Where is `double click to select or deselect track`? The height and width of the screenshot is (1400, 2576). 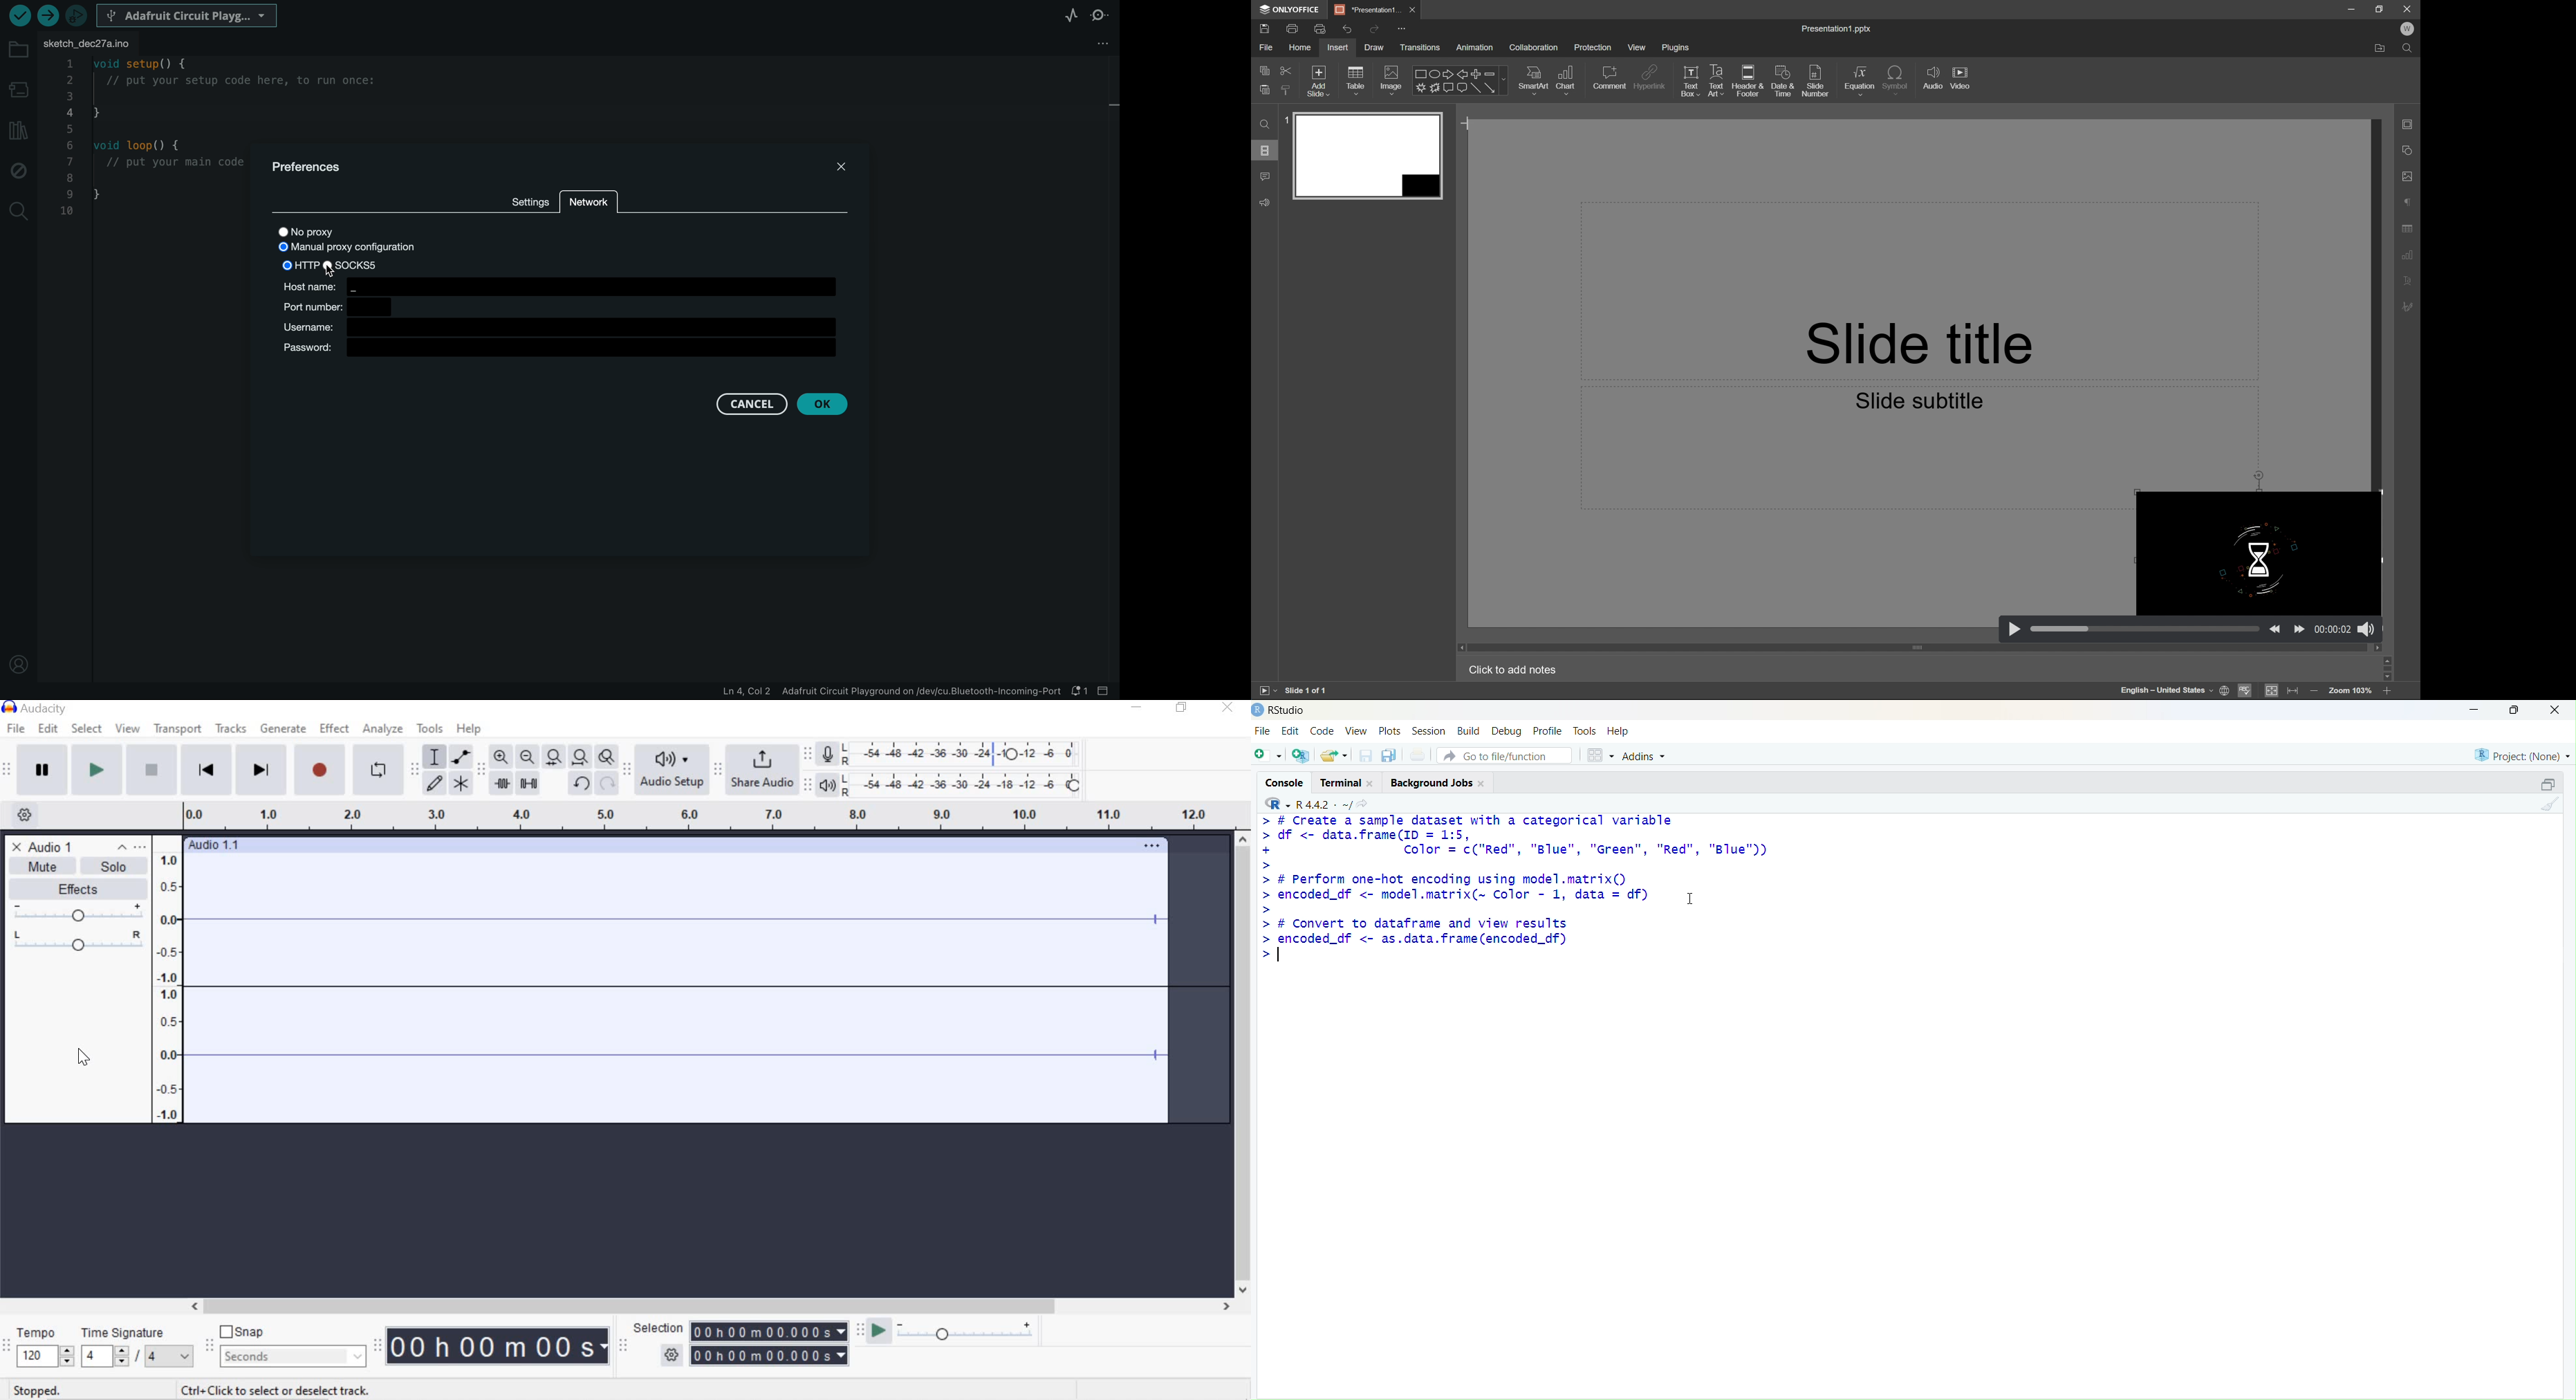 double click to select or deselect track is located at coordinates (275, 1389).